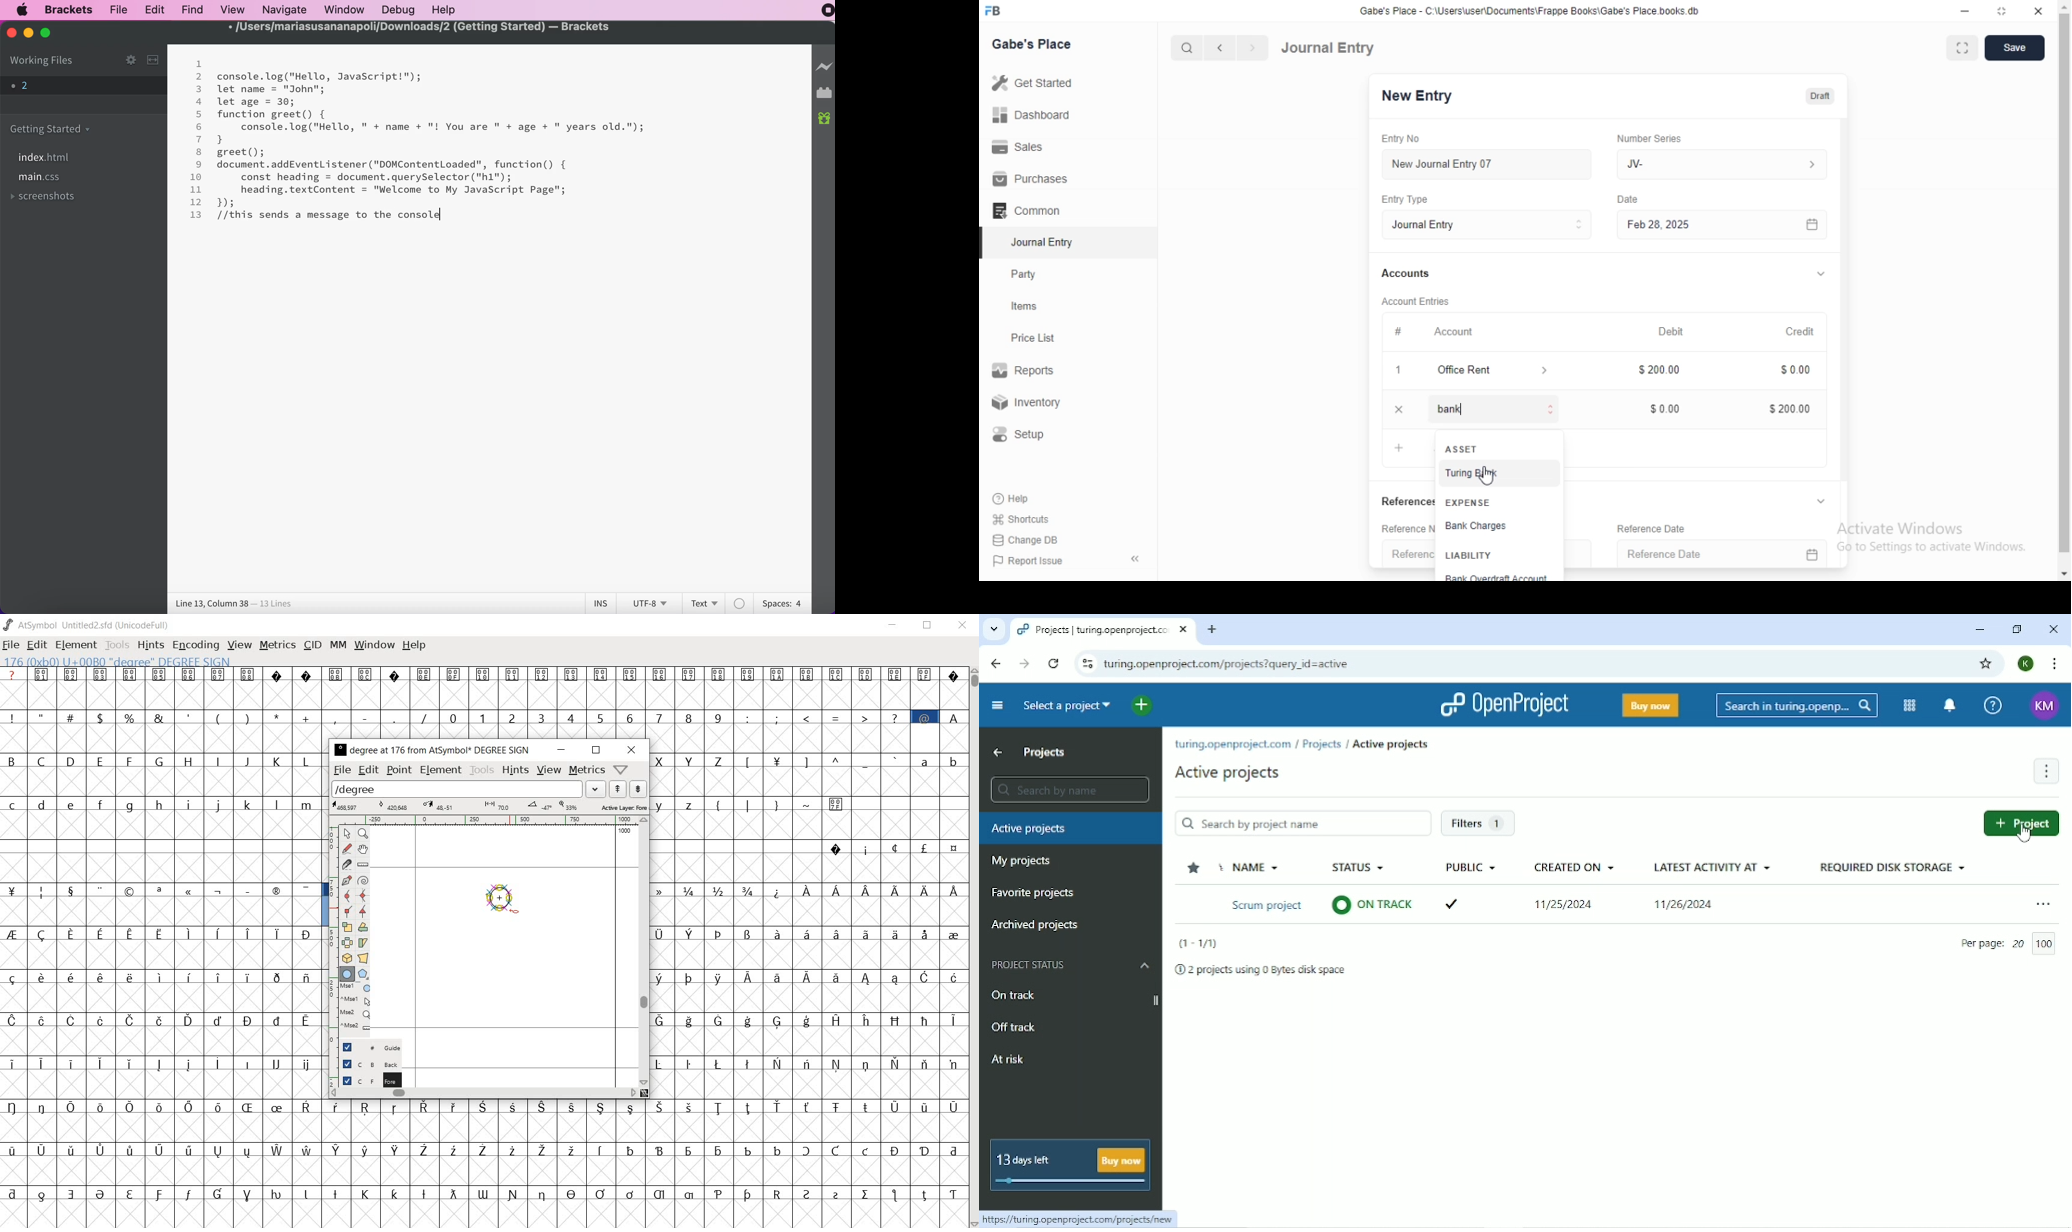 The width and height of the screenshot is (2072, 1232). I want to click on utf-8, so click(650, 602).